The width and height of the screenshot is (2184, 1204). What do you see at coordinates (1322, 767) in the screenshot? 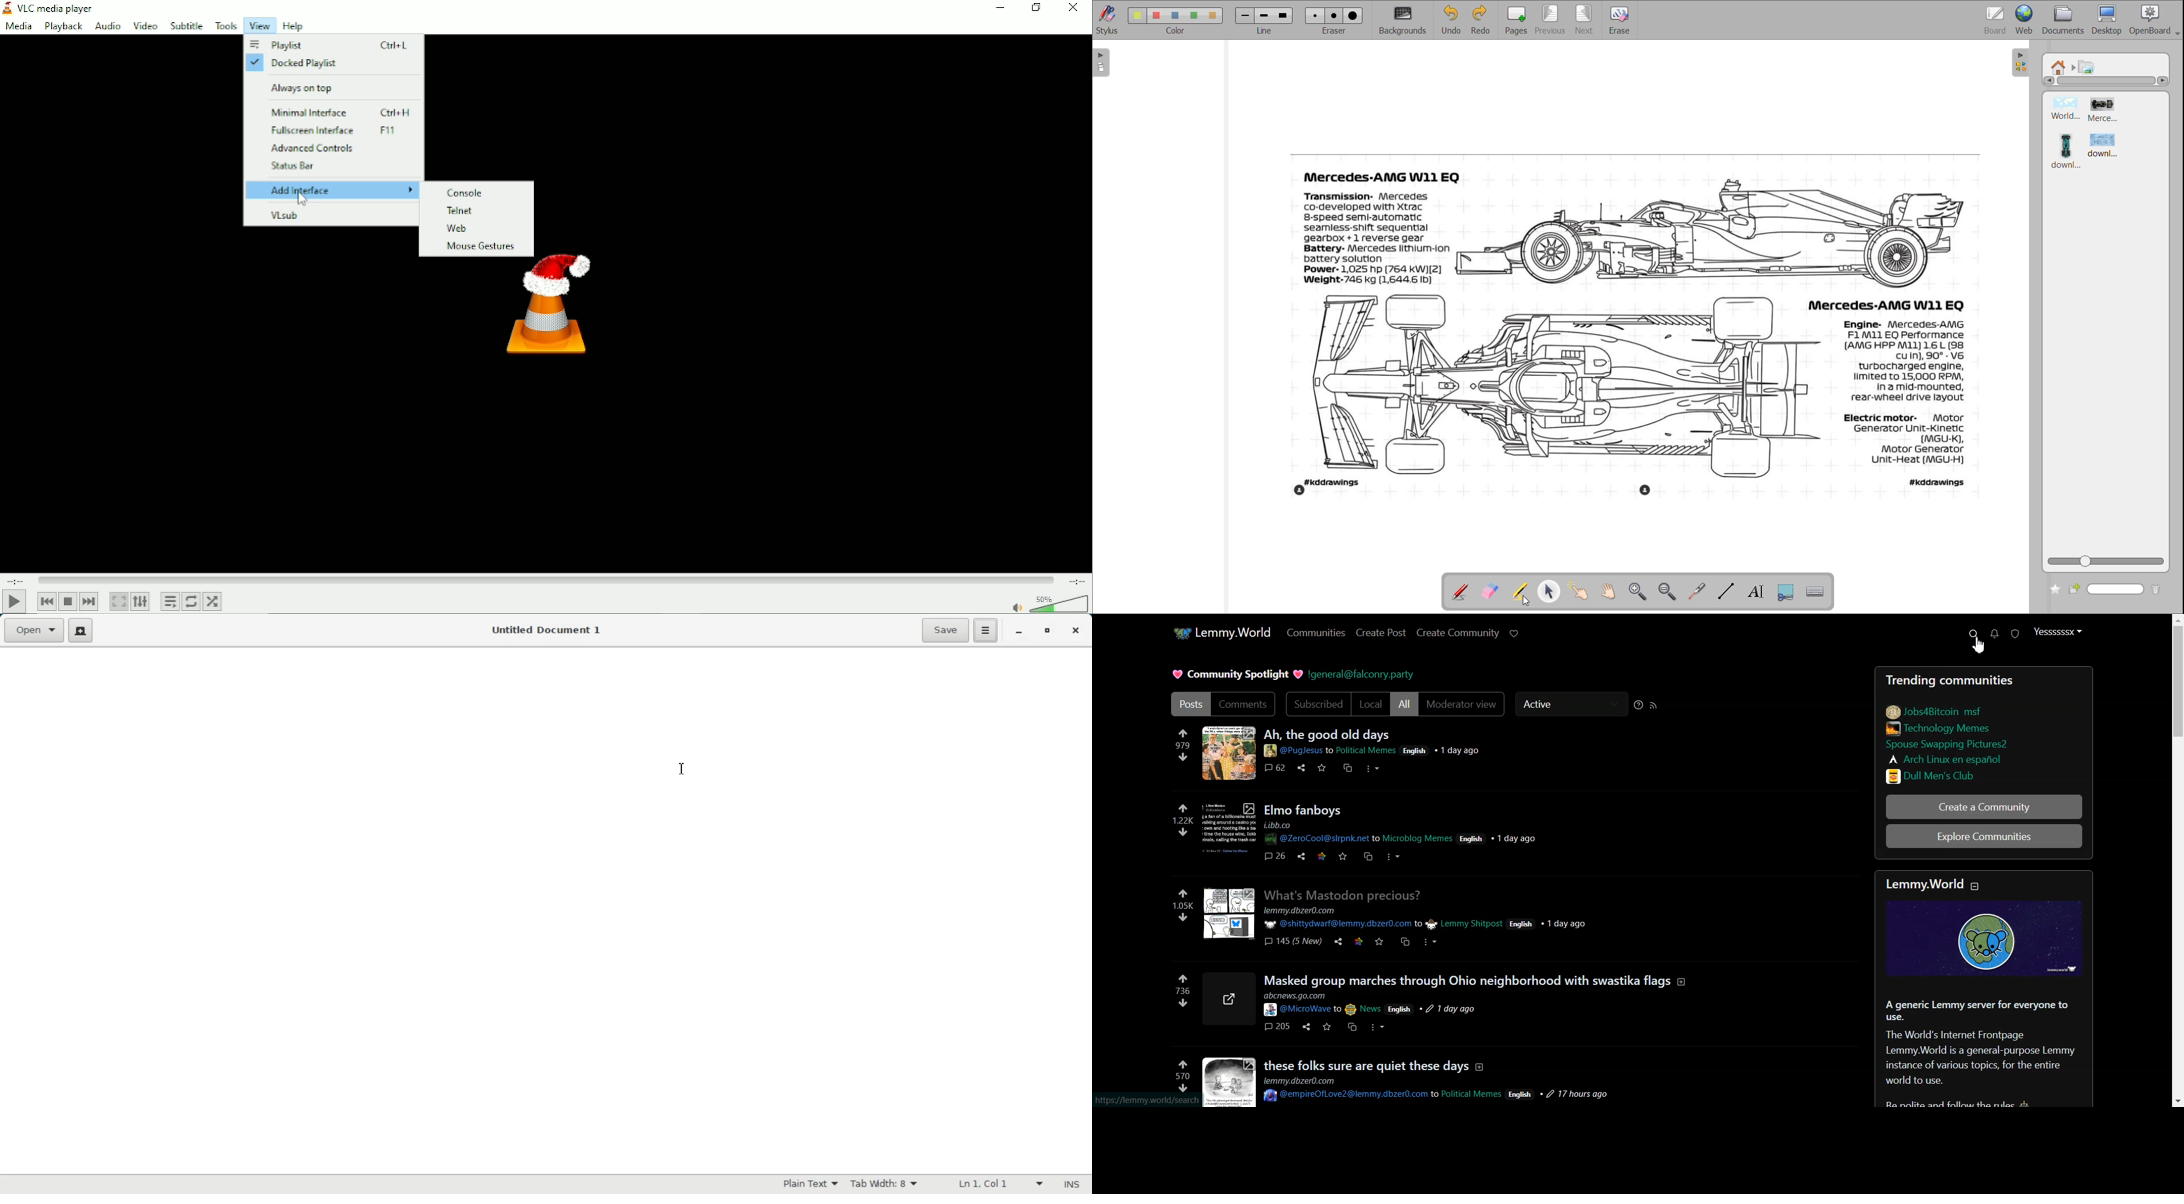
I see `save` at bounding box center [1322, 767].